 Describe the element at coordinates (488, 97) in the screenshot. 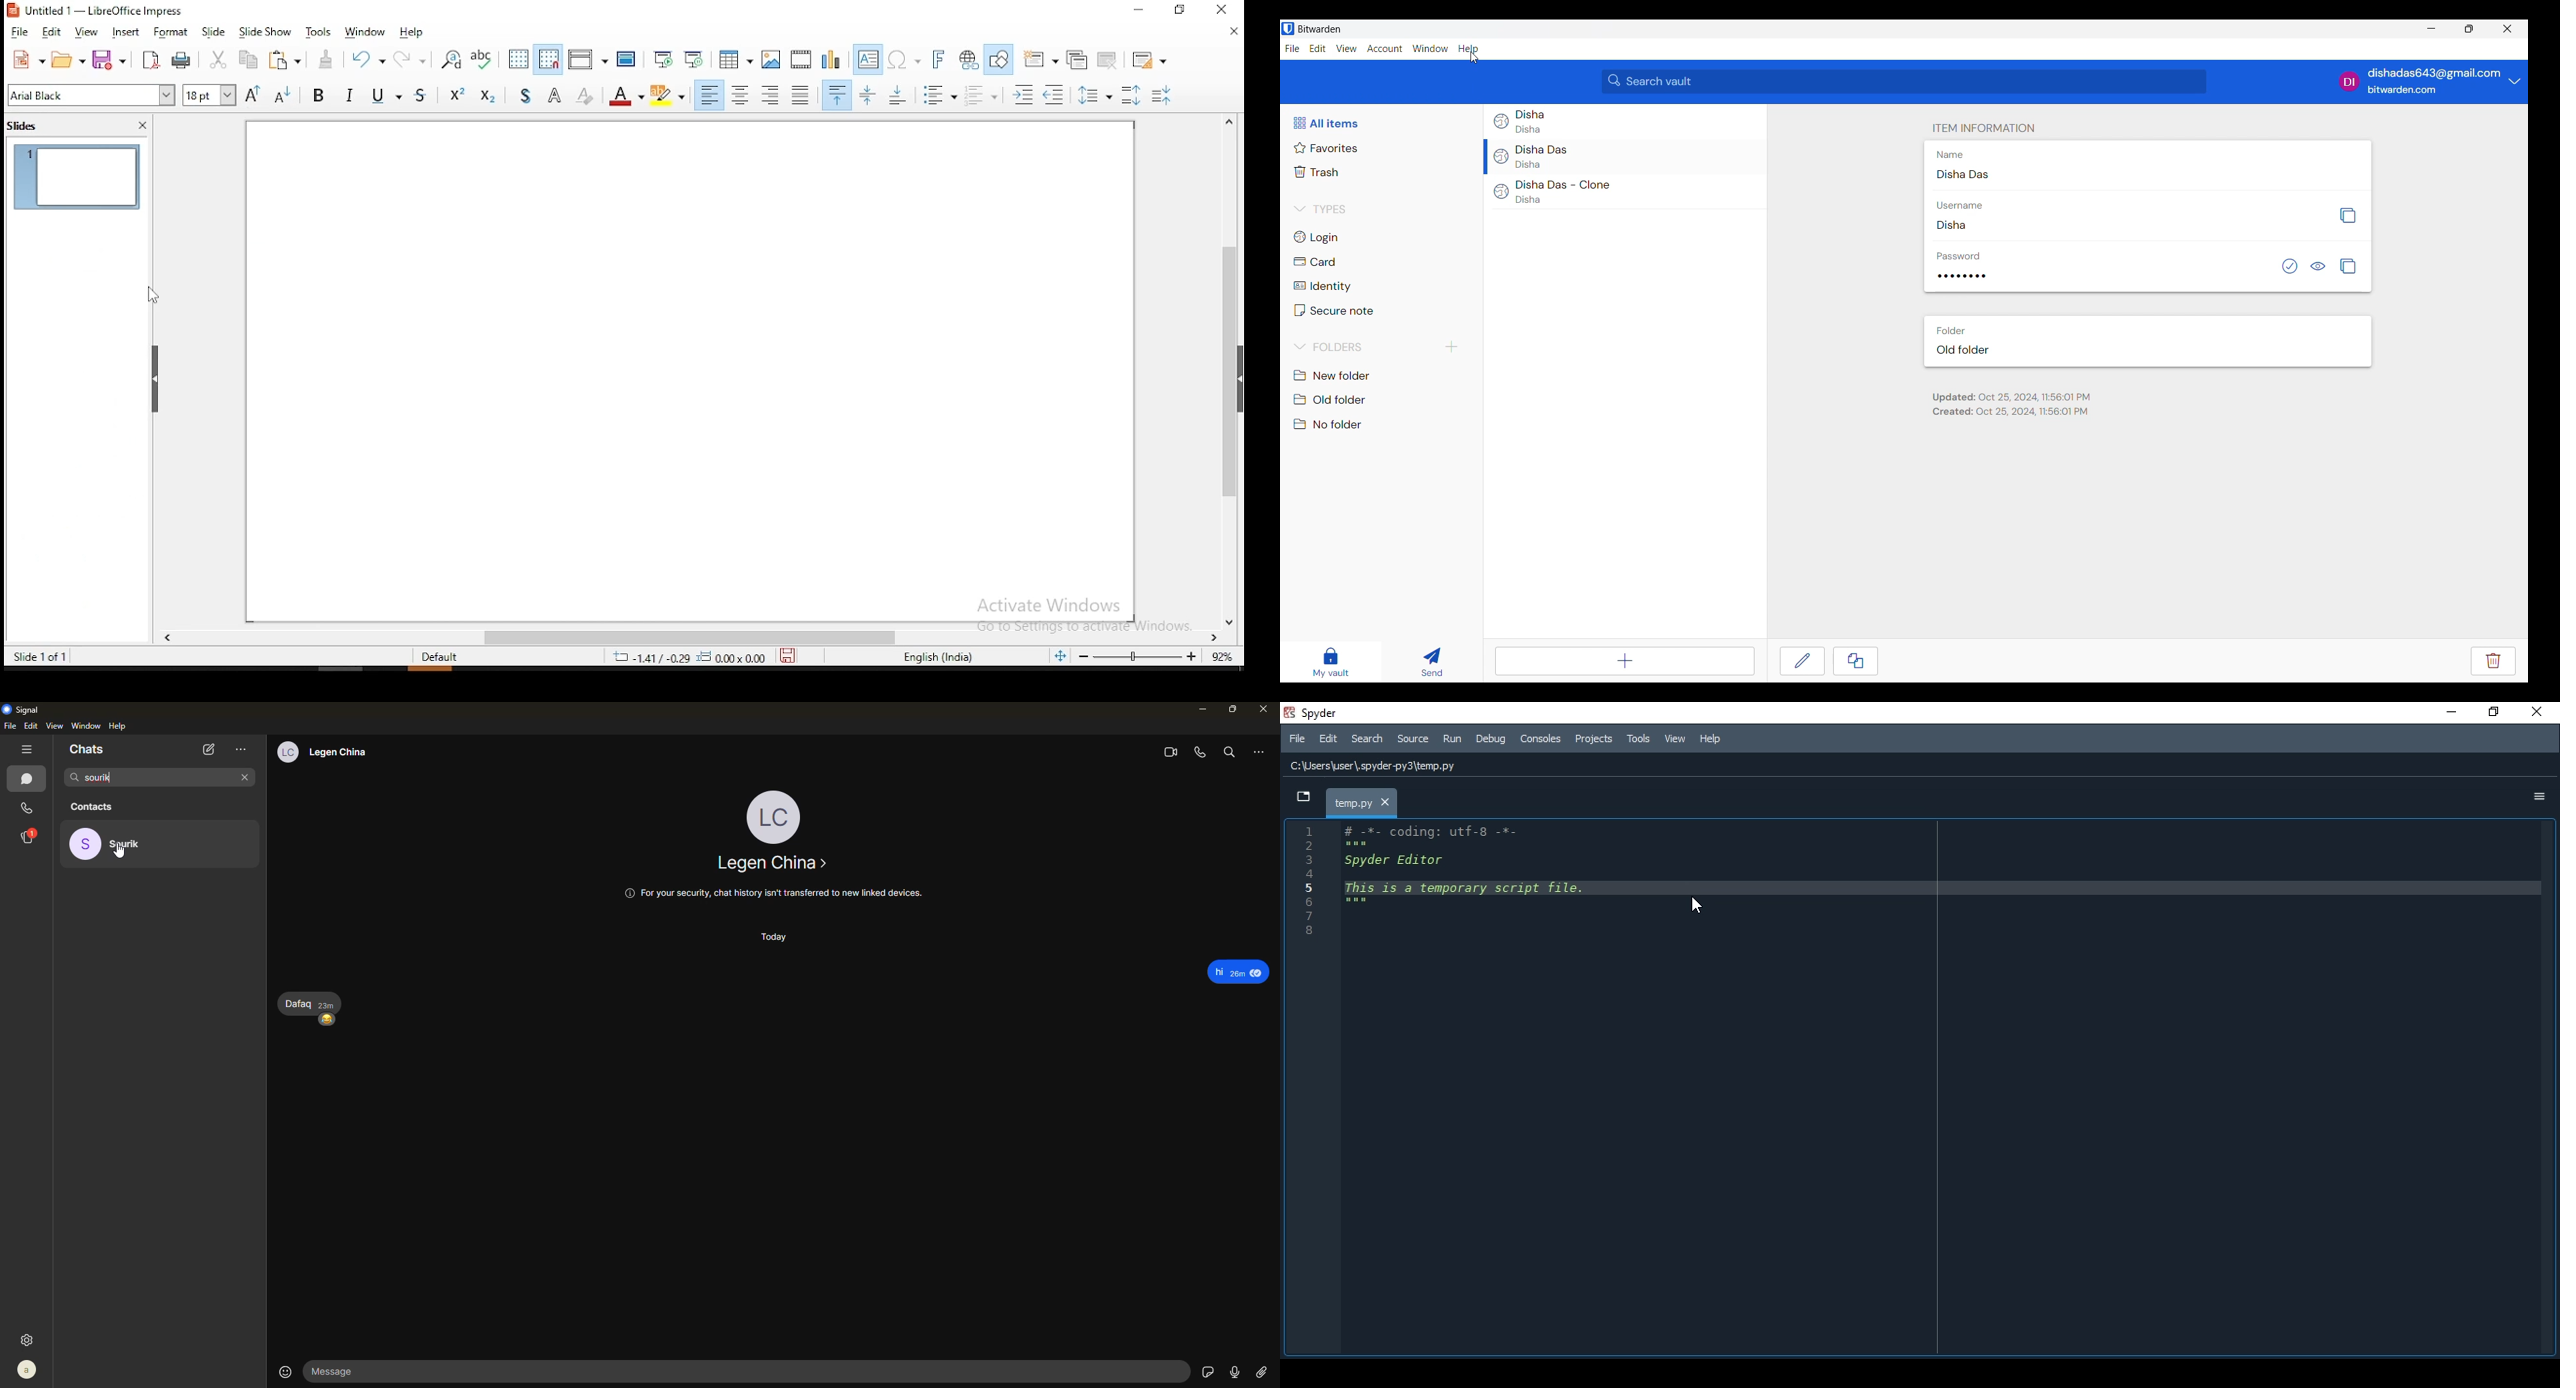

I see `subscript` at that location.